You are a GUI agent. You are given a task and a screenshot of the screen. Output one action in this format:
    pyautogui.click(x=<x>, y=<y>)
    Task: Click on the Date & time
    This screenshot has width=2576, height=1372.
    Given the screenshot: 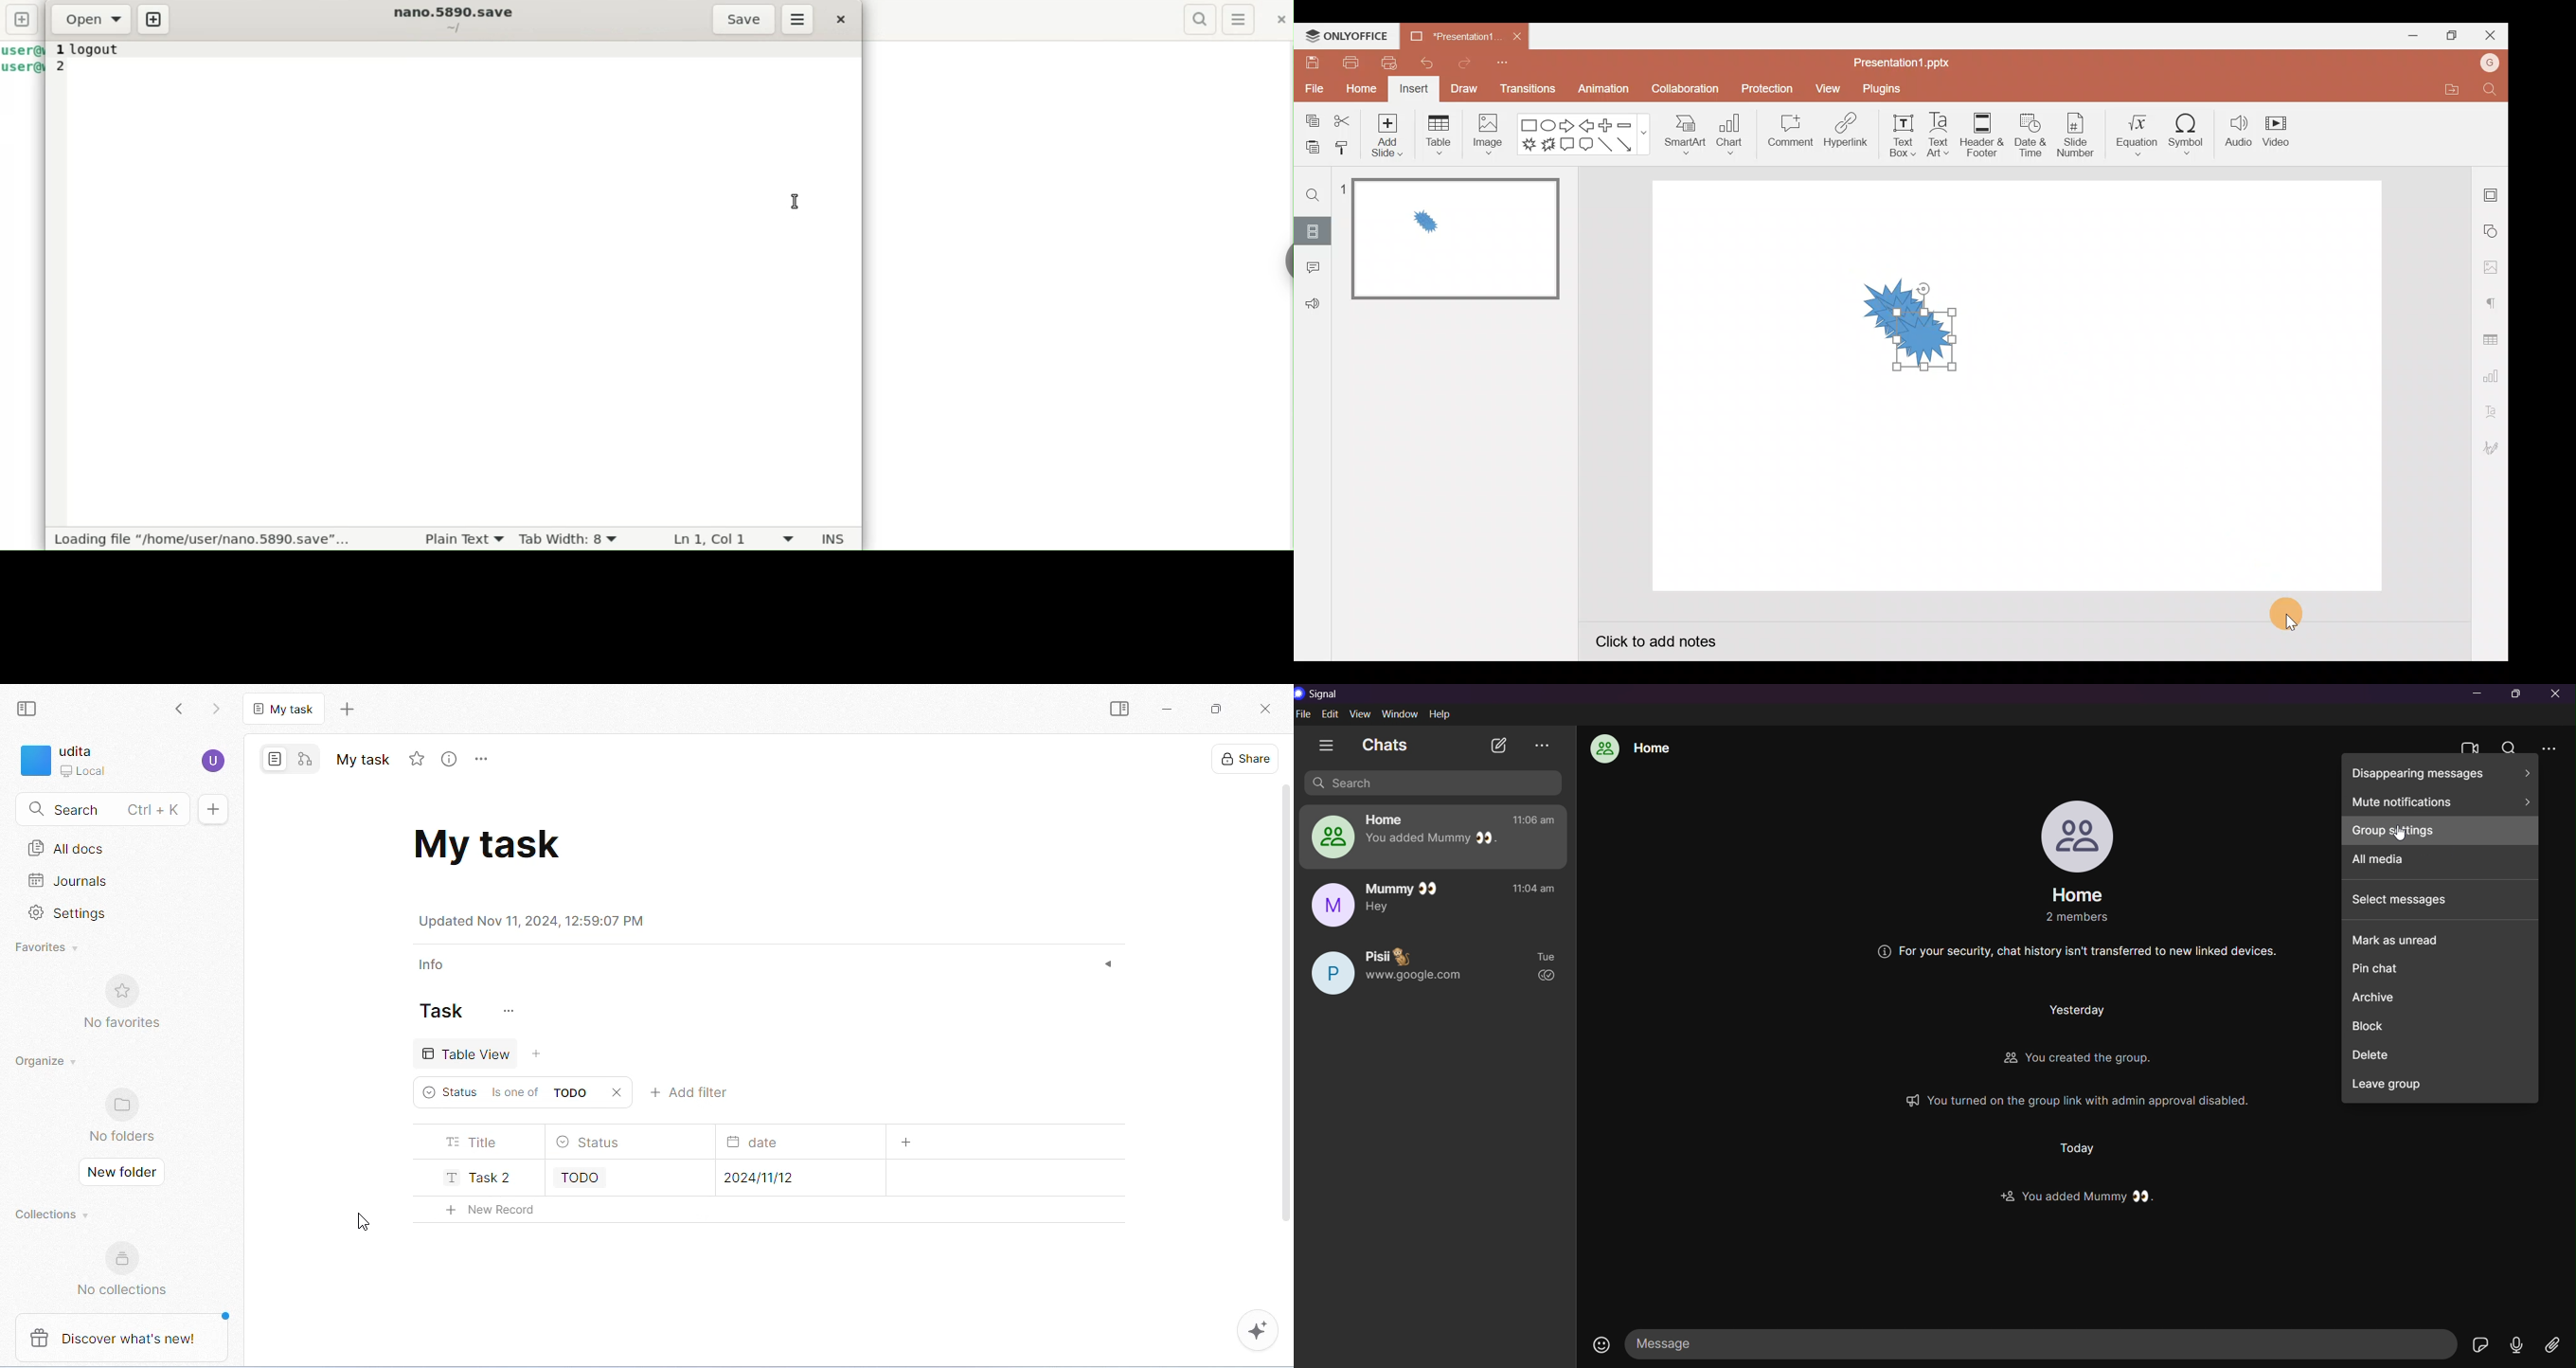 What is the action you would take?
    pyautogui.click(x=2031, y=135)
    